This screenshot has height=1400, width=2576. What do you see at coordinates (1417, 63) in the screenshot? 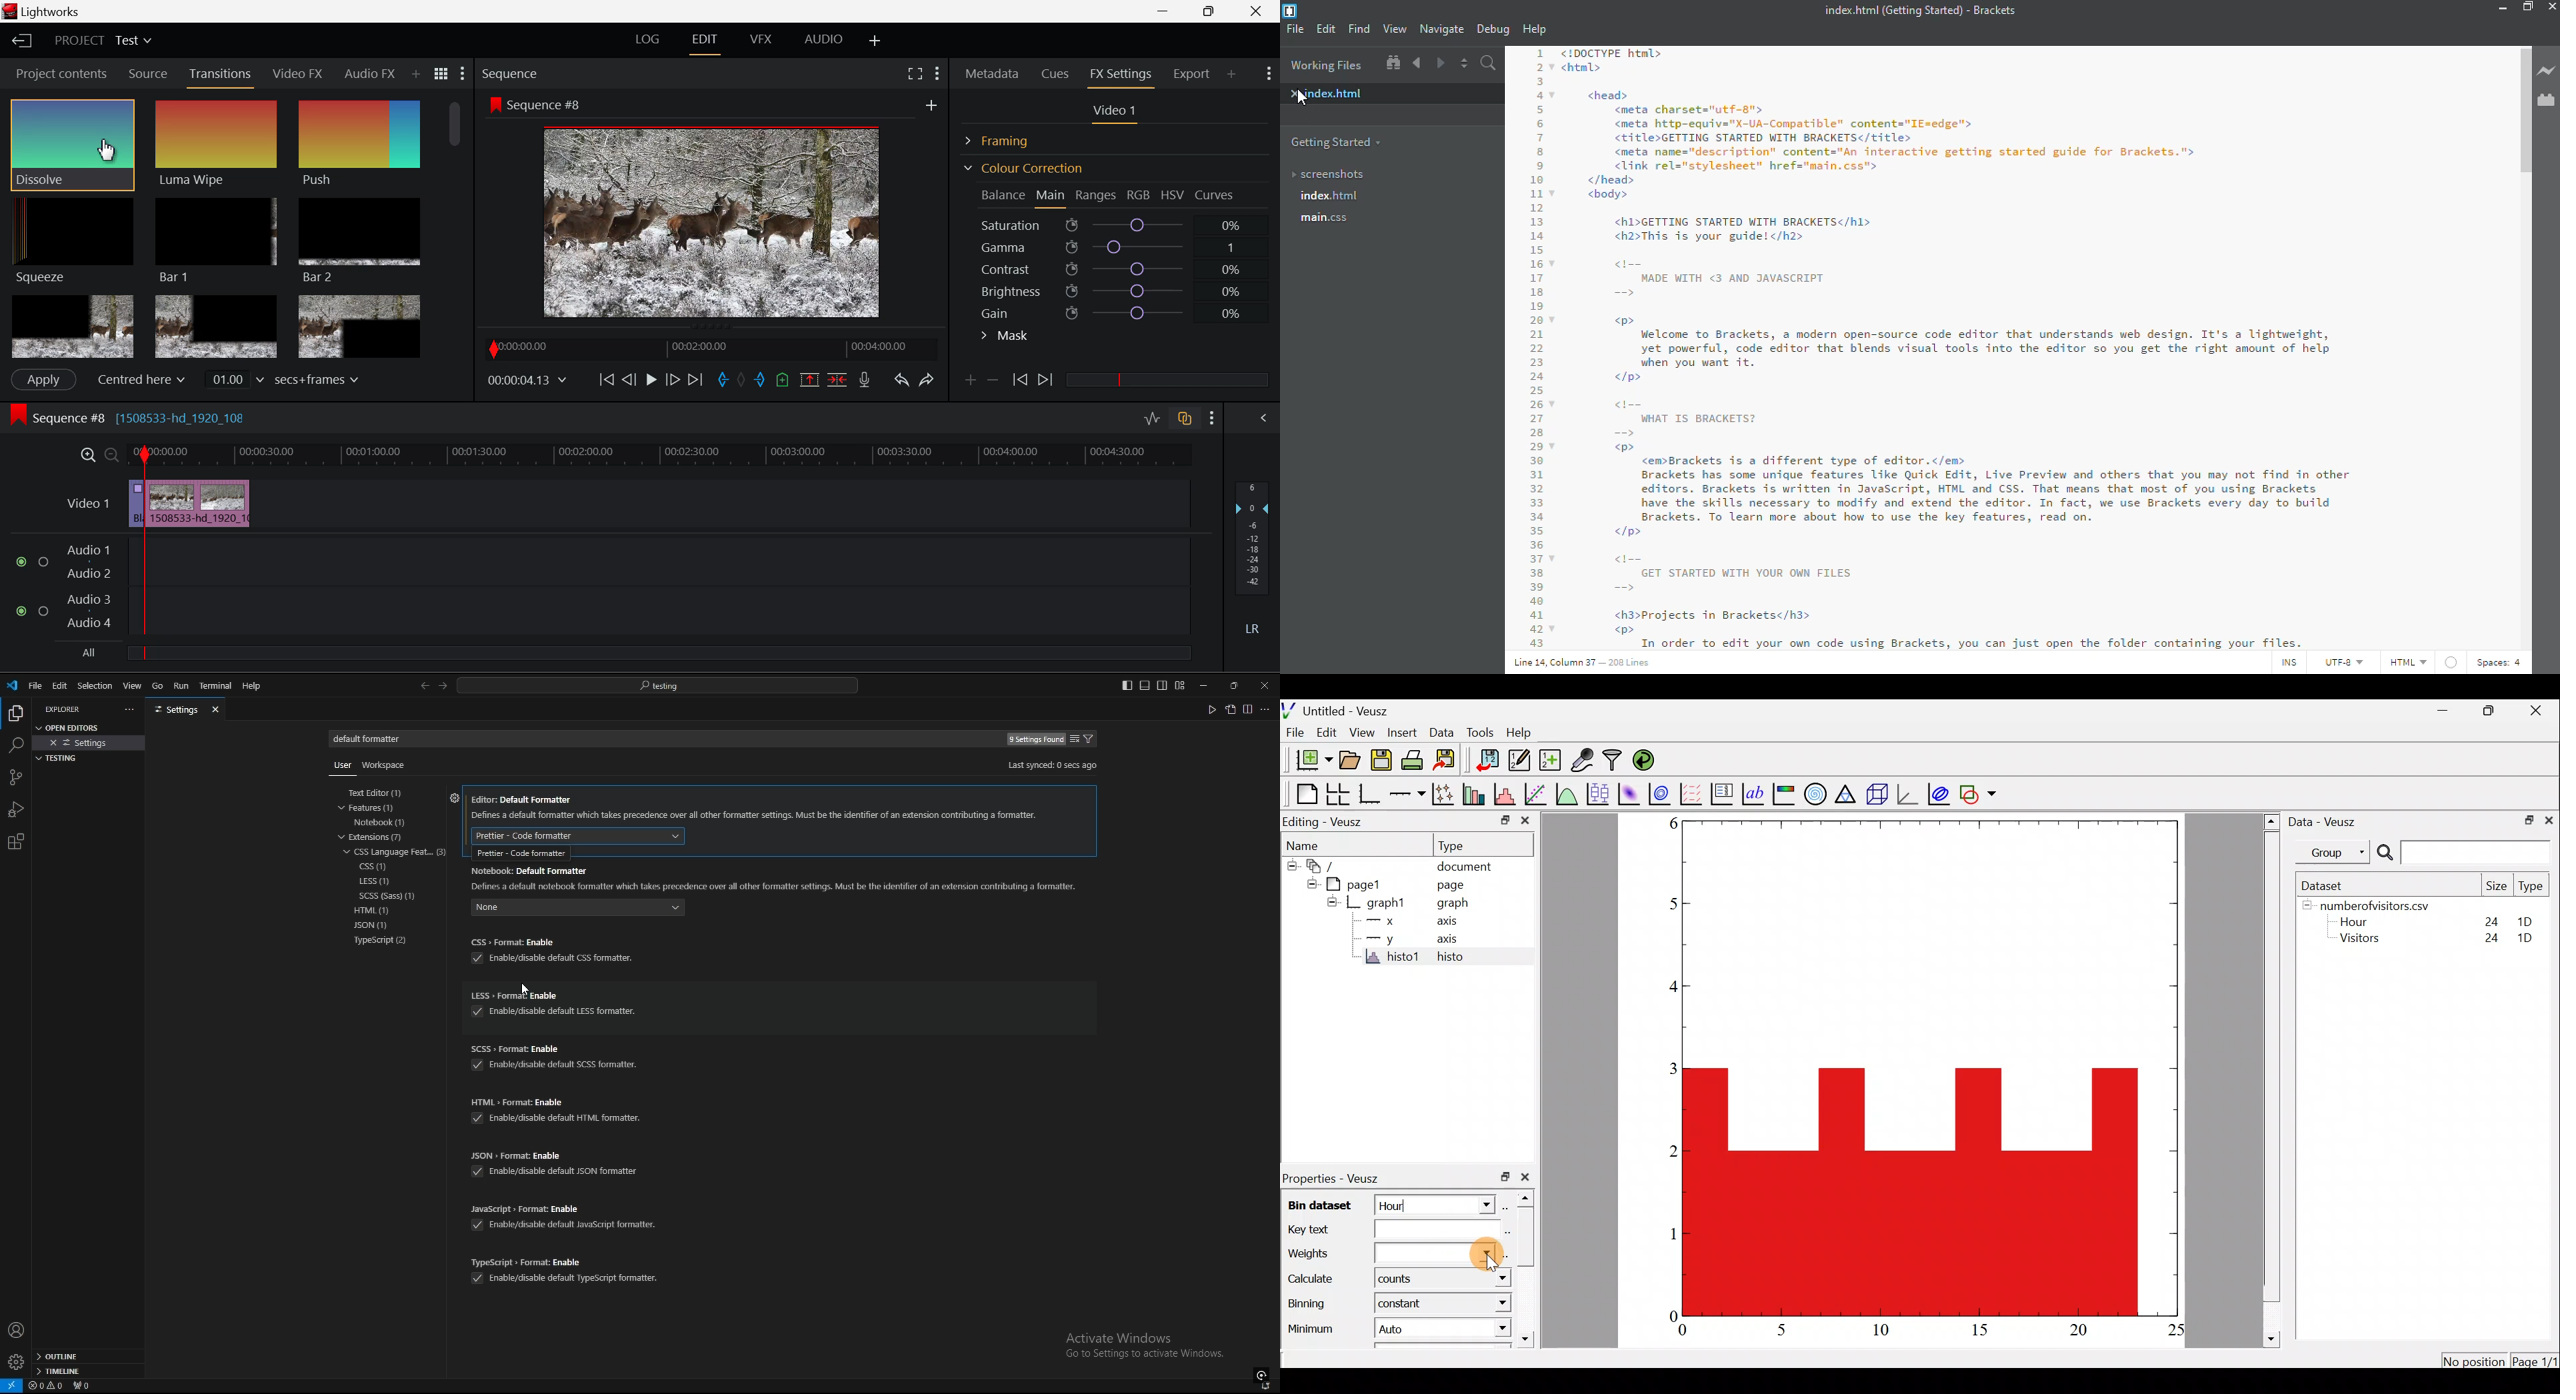
I see `back` at bounding box center [1417, 63].